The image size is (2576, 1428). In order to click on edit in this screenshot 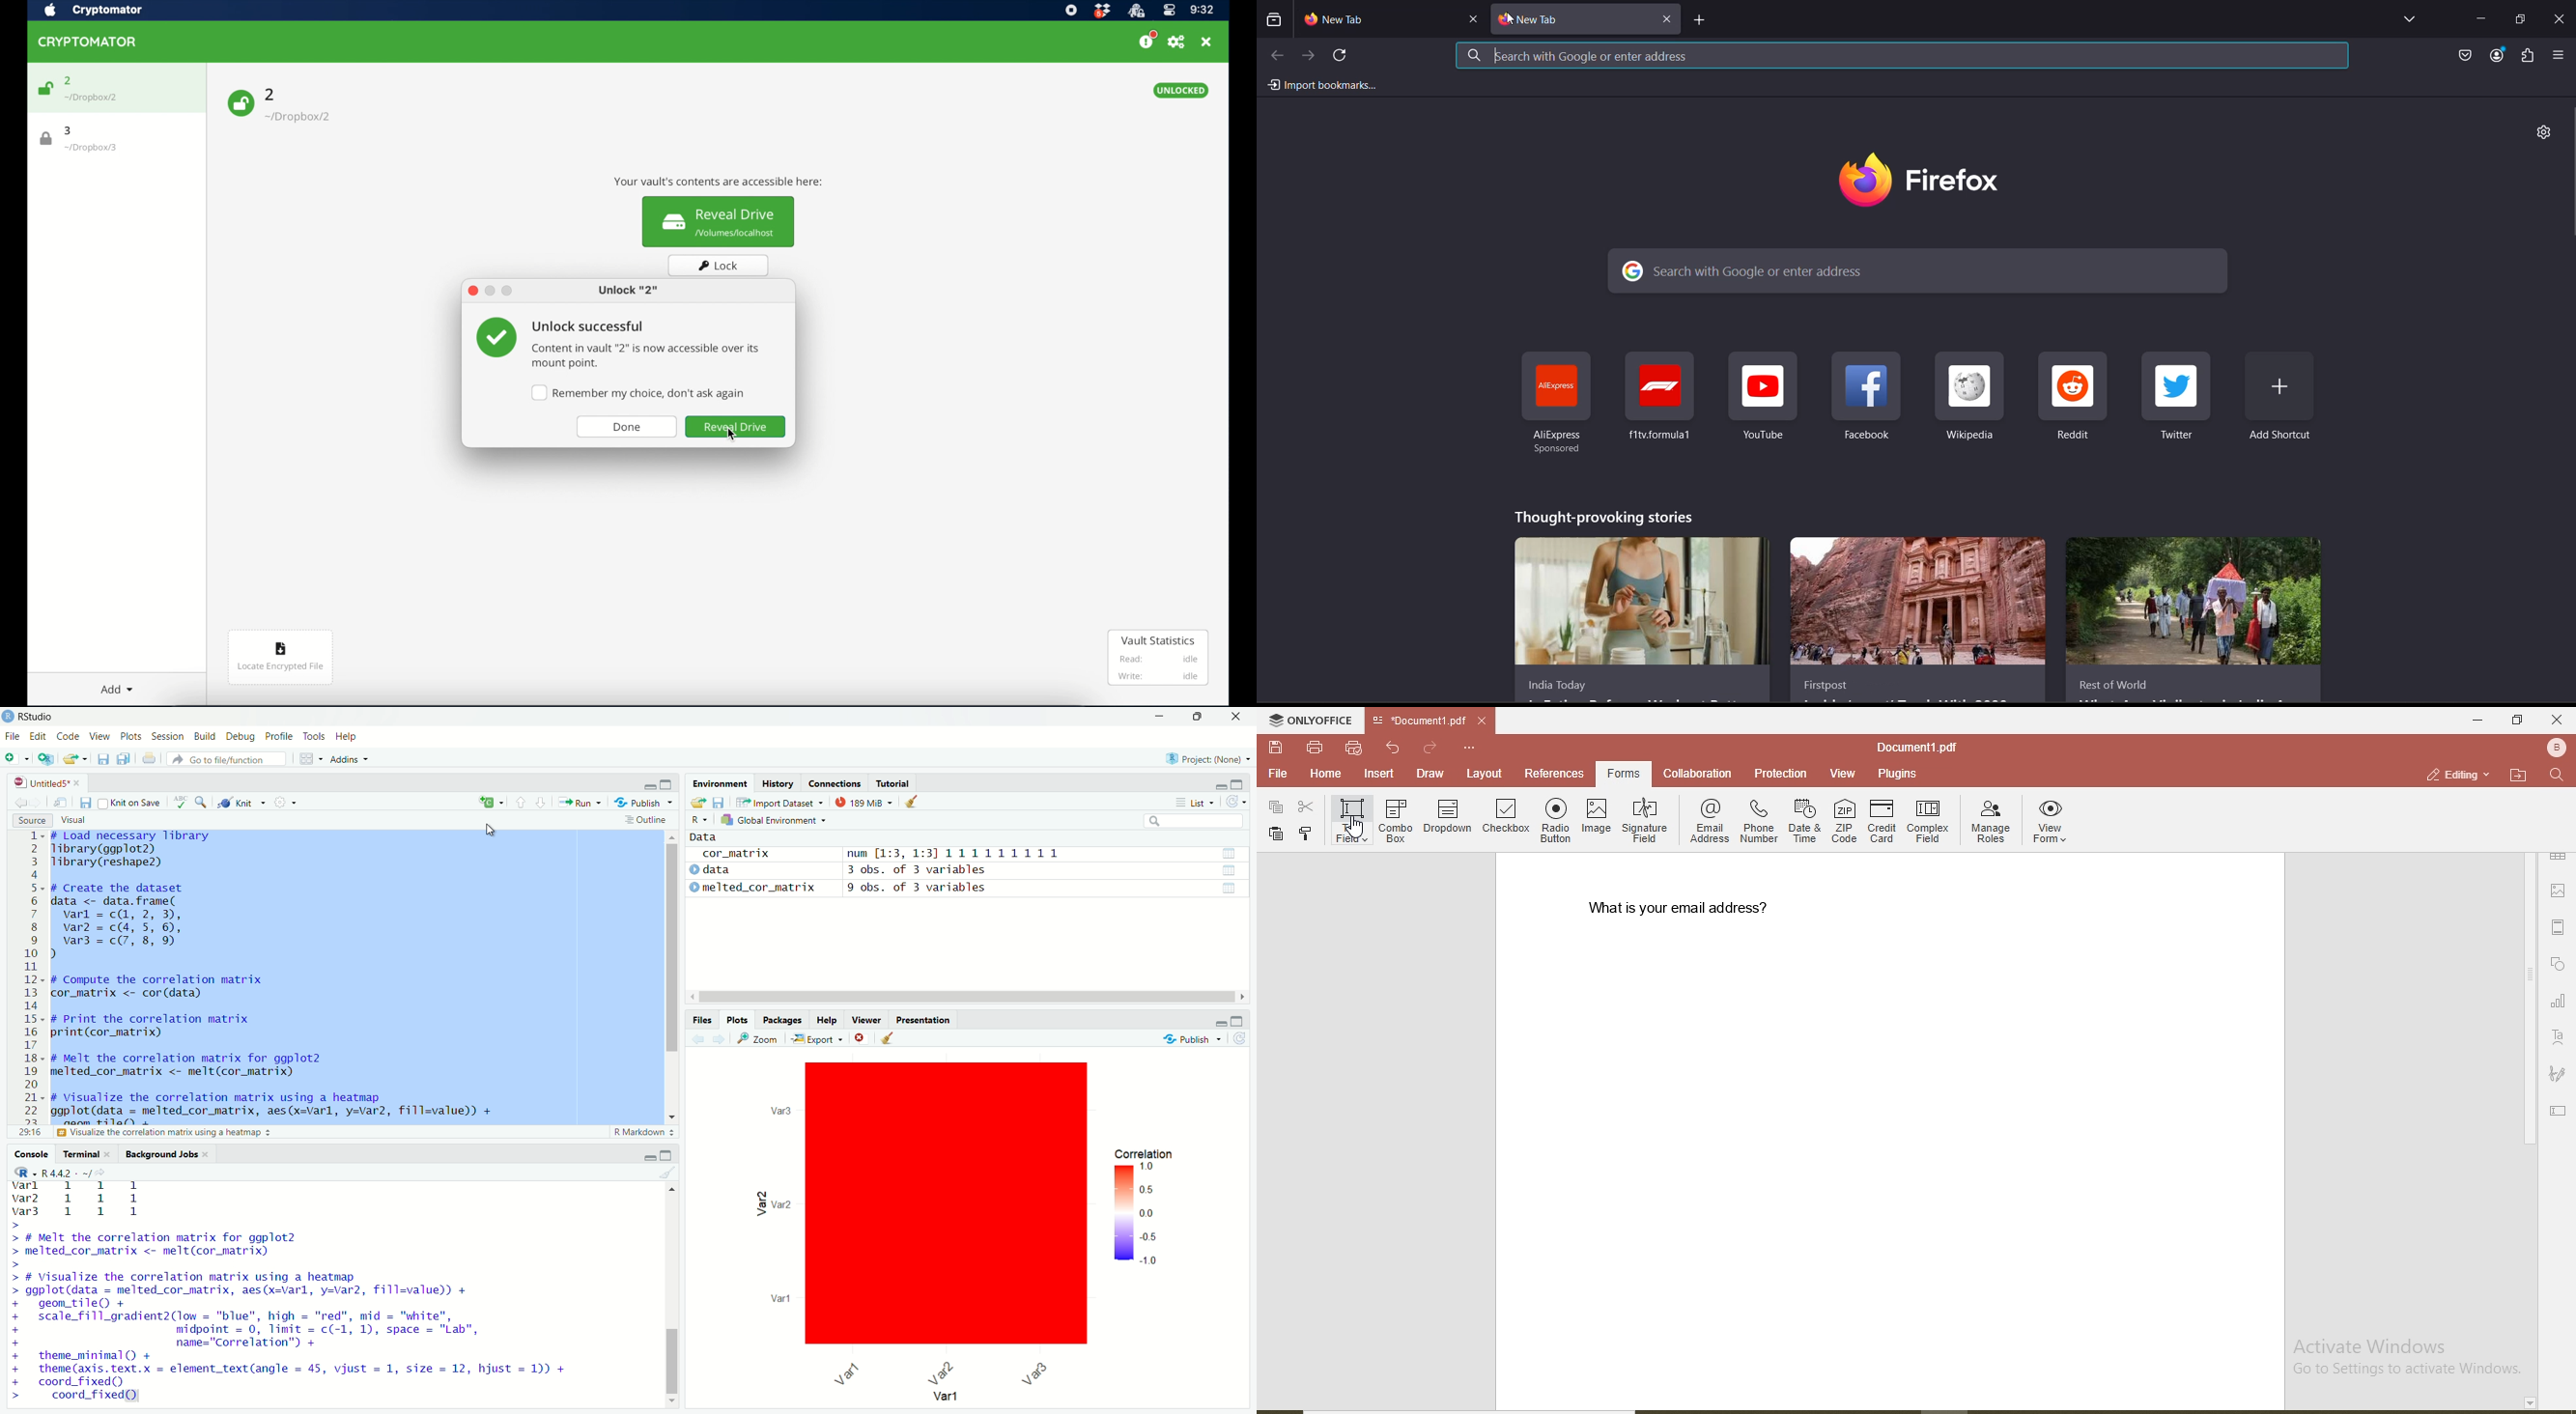, I will do `click(37, 736)`.